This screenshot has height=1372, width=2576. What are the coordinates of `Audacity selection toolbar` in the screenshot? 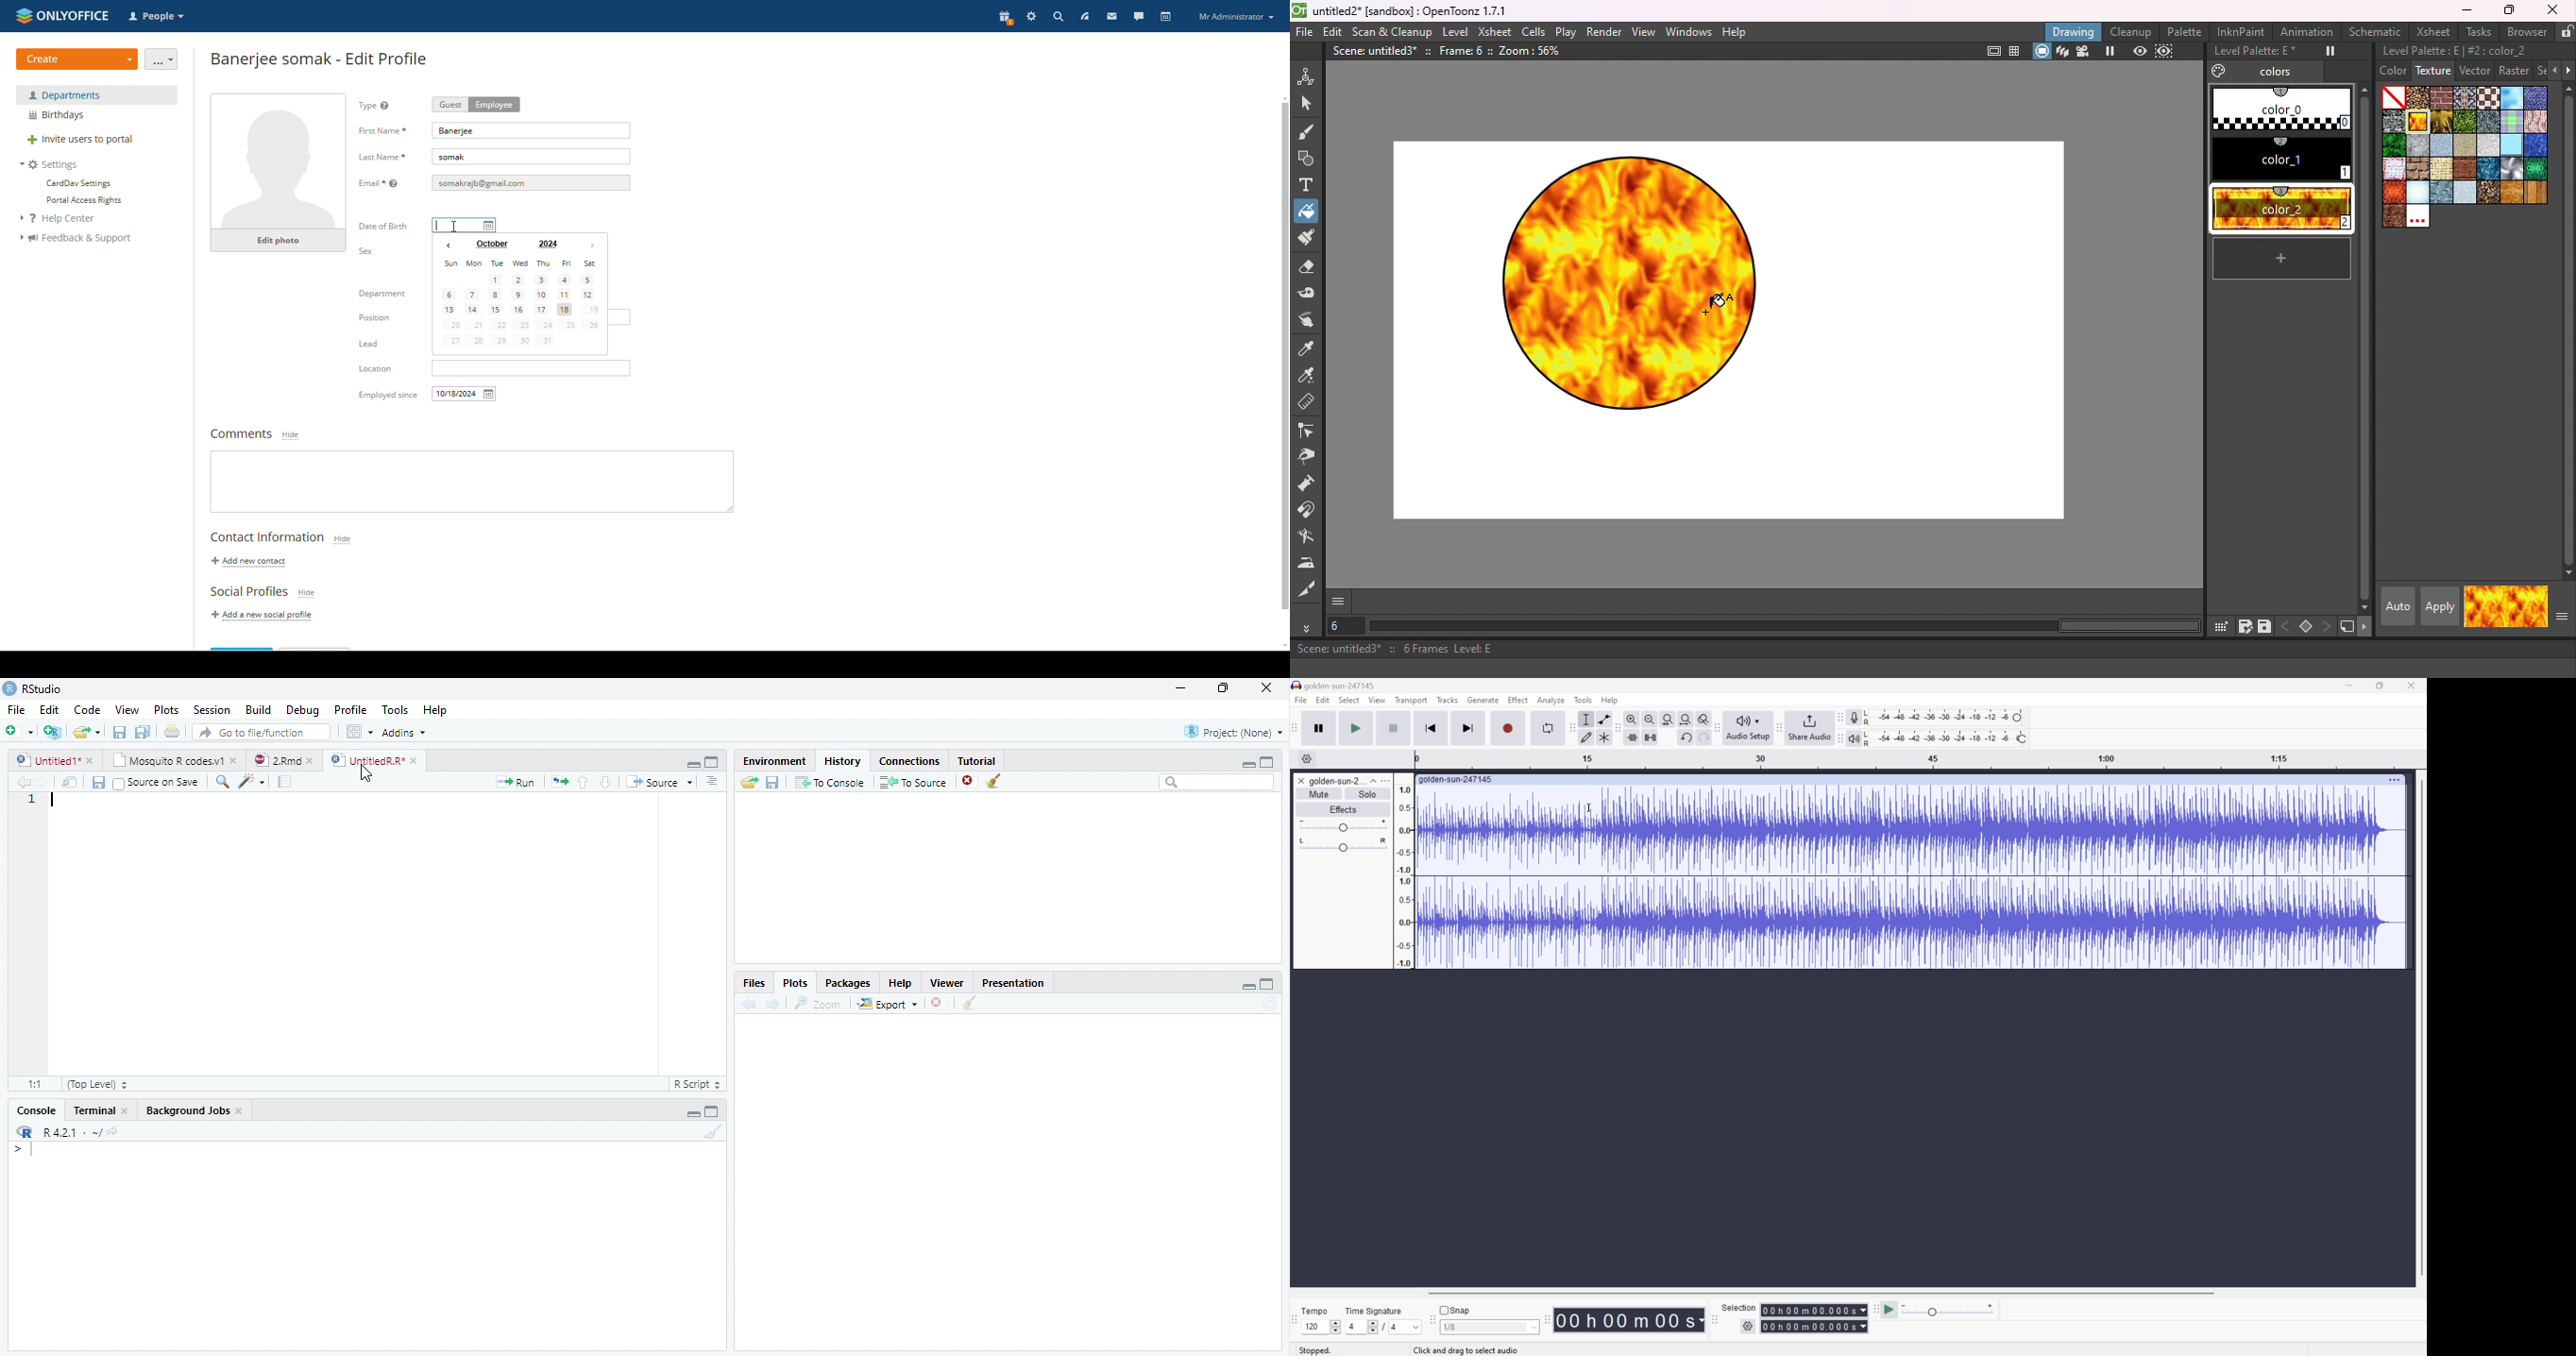 It's located at (1714, 1322).